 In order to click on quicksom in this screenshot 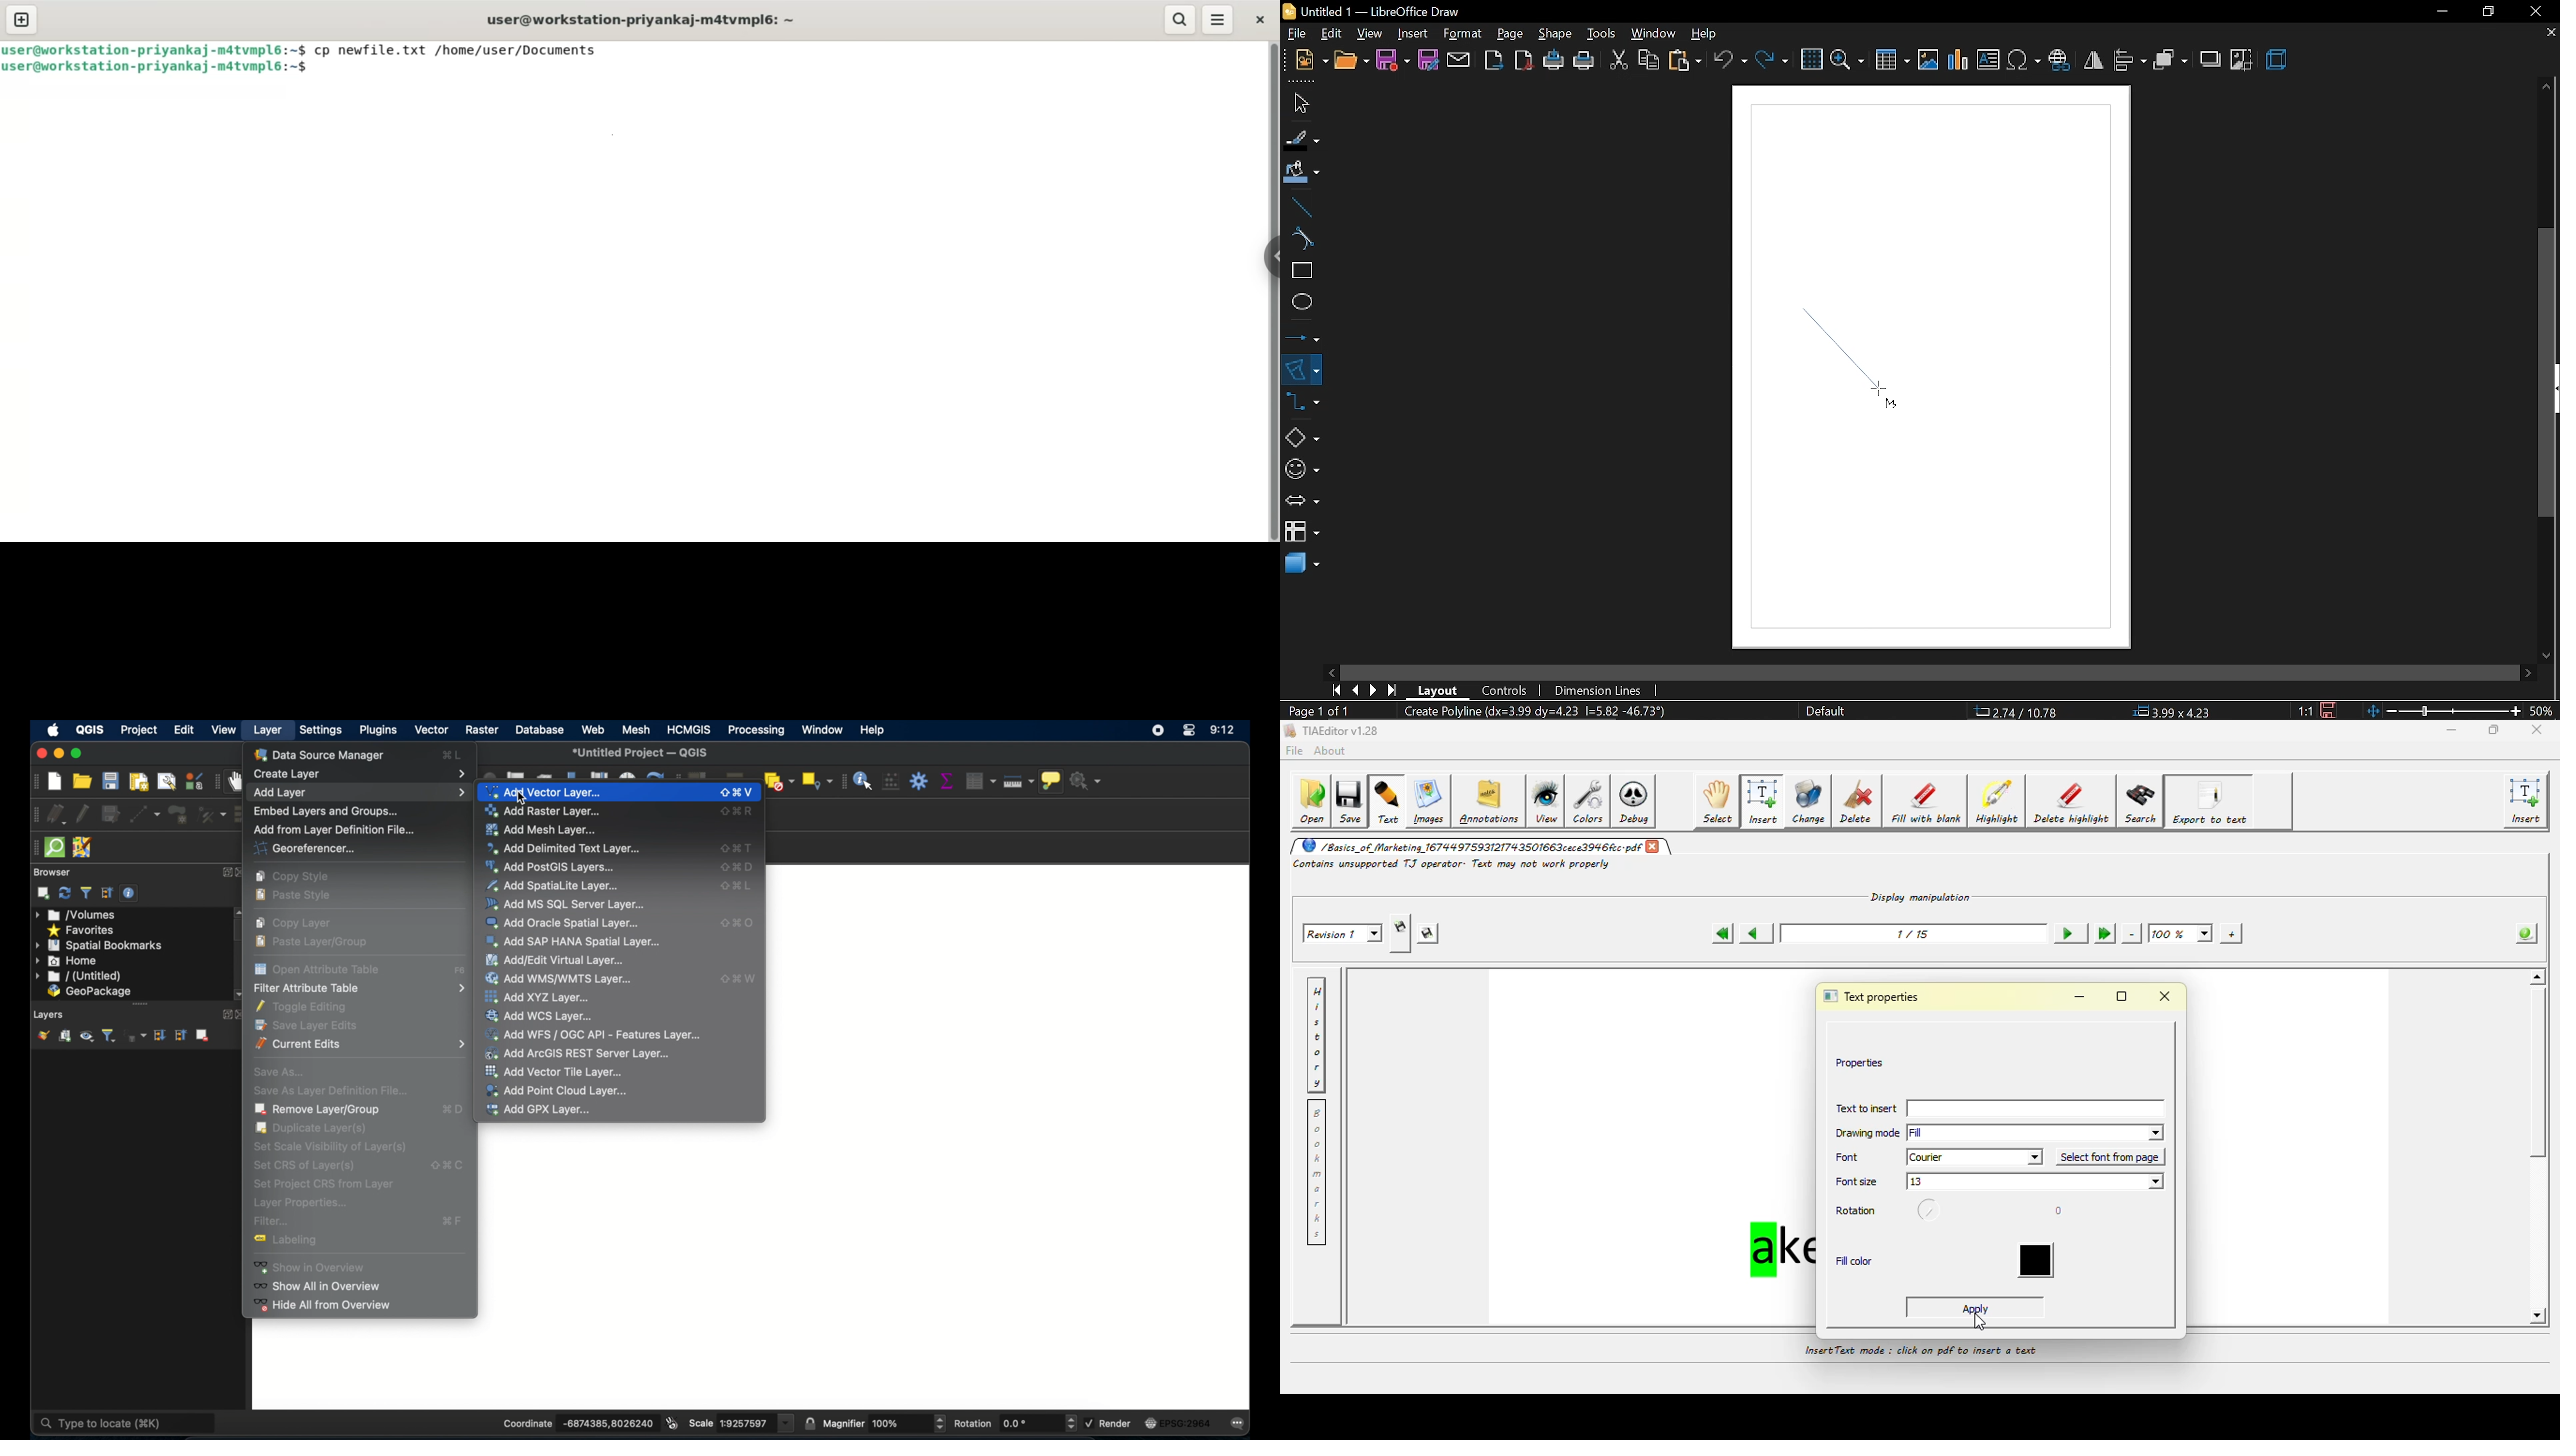, I will do `click(54, 848)`.